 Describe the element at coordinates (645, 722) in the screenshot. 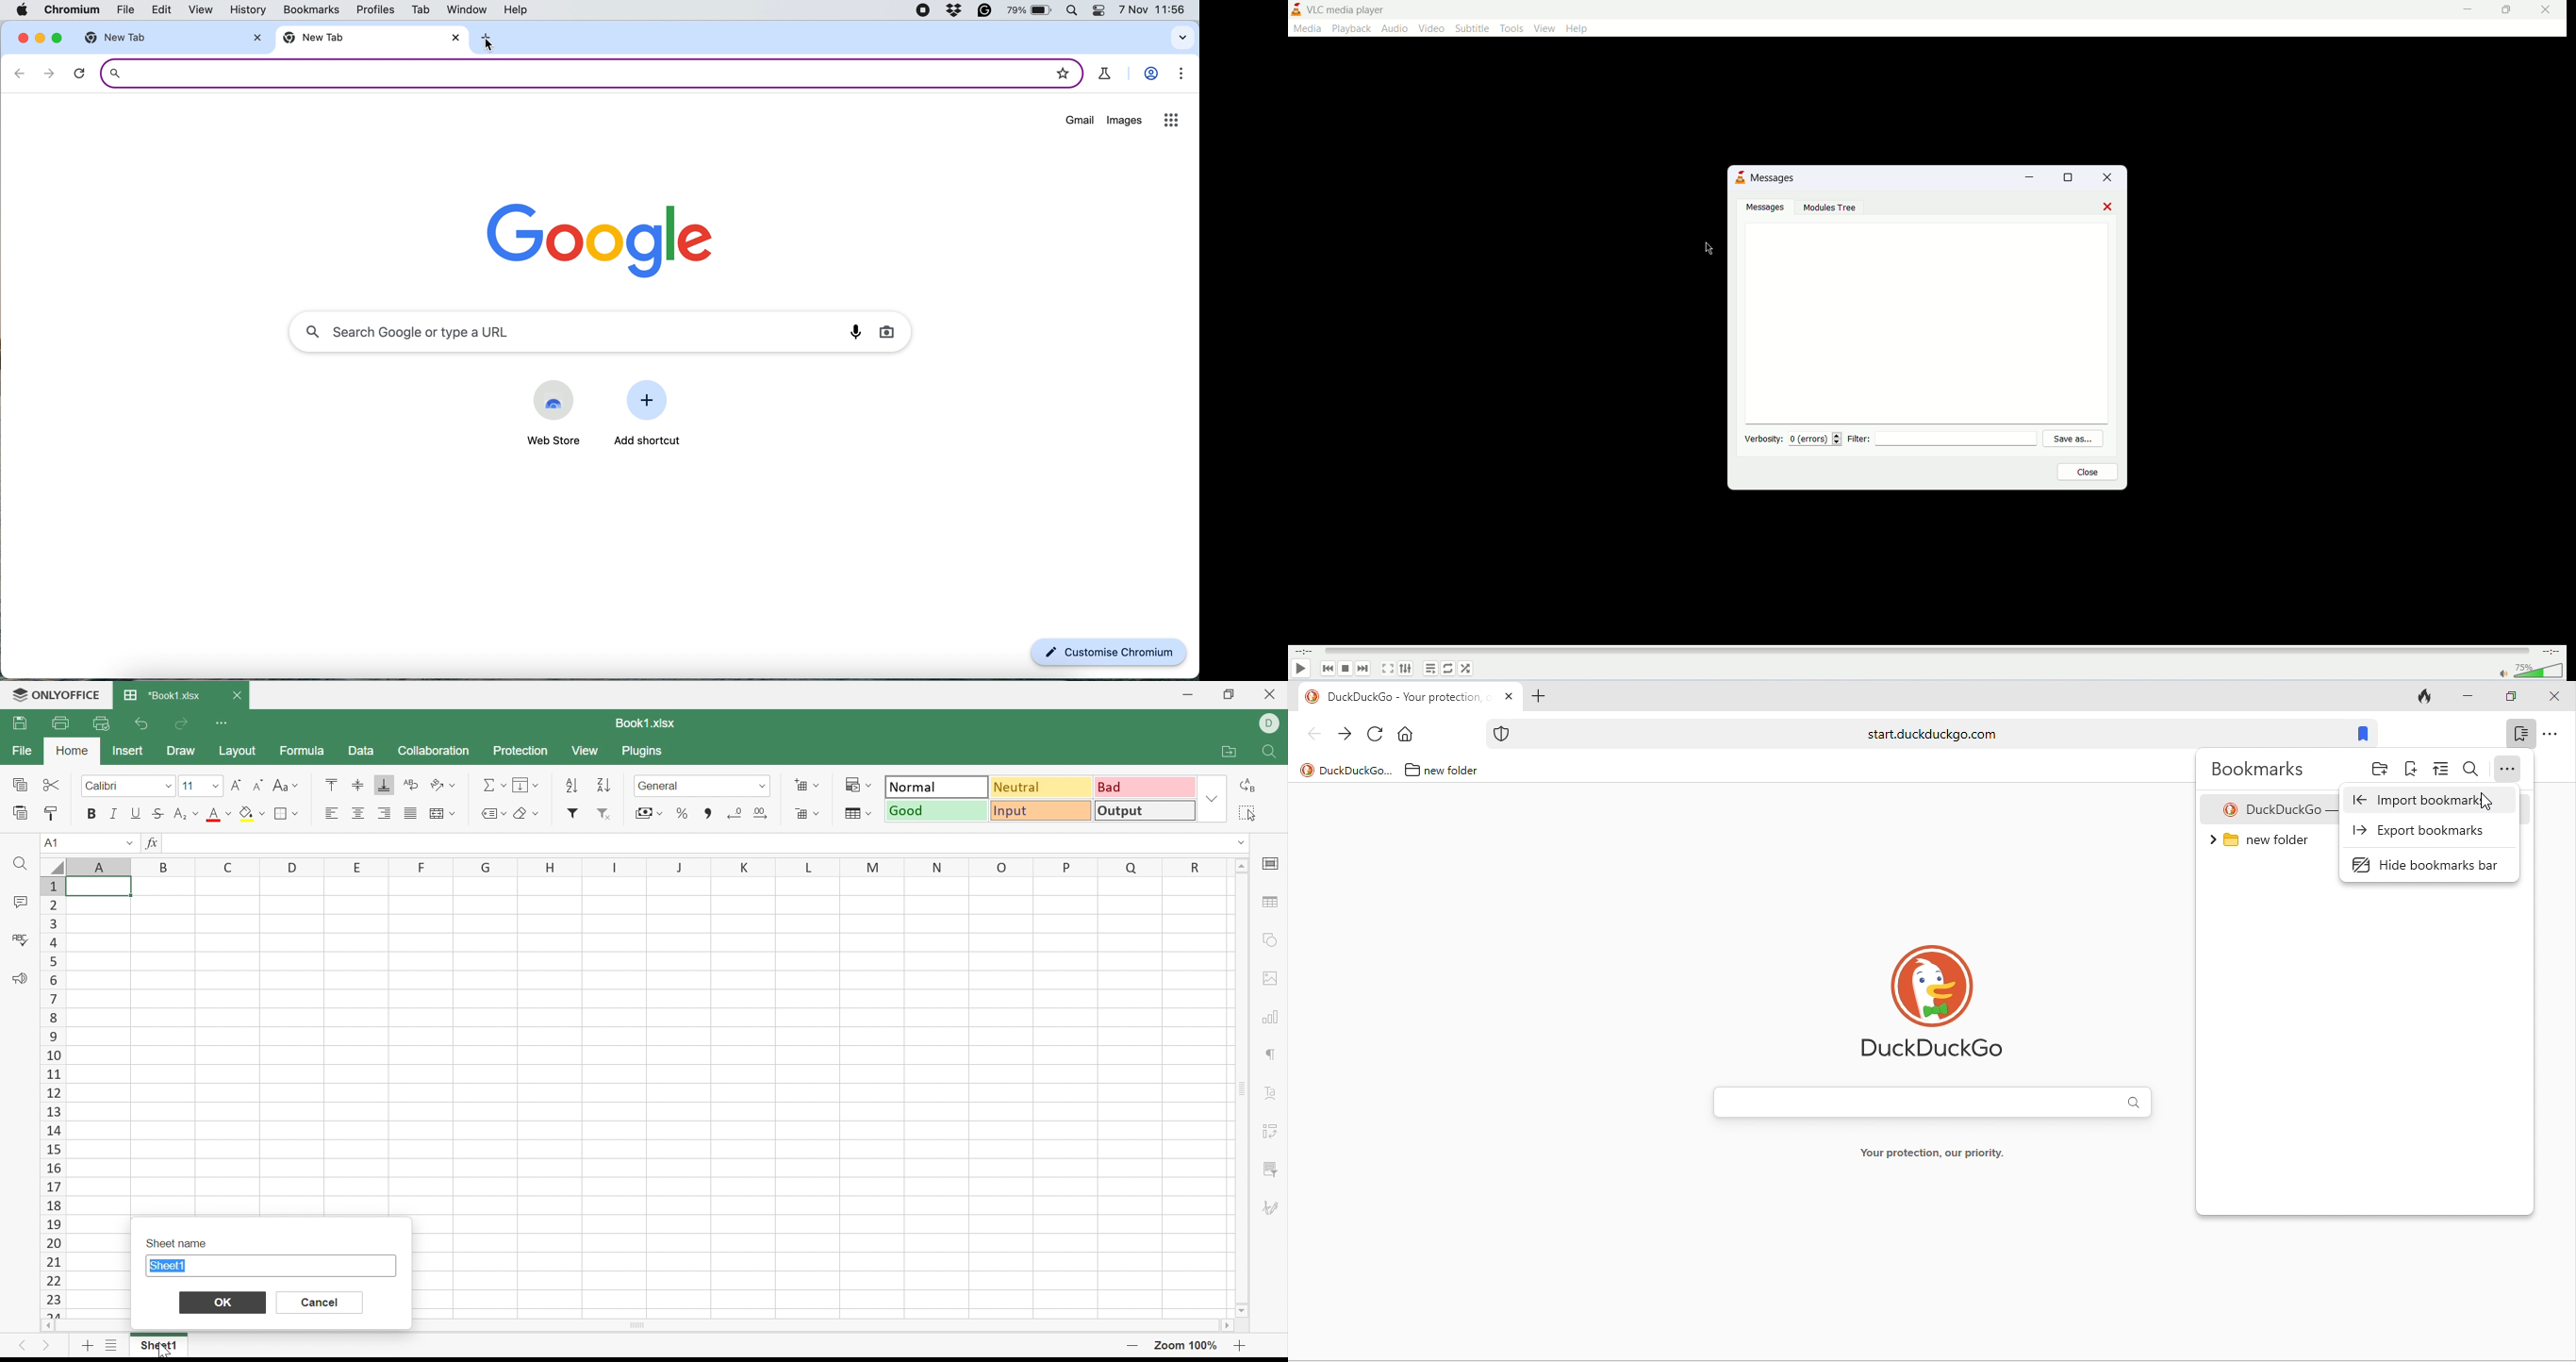

I see `Book1.xlsx` at that location.